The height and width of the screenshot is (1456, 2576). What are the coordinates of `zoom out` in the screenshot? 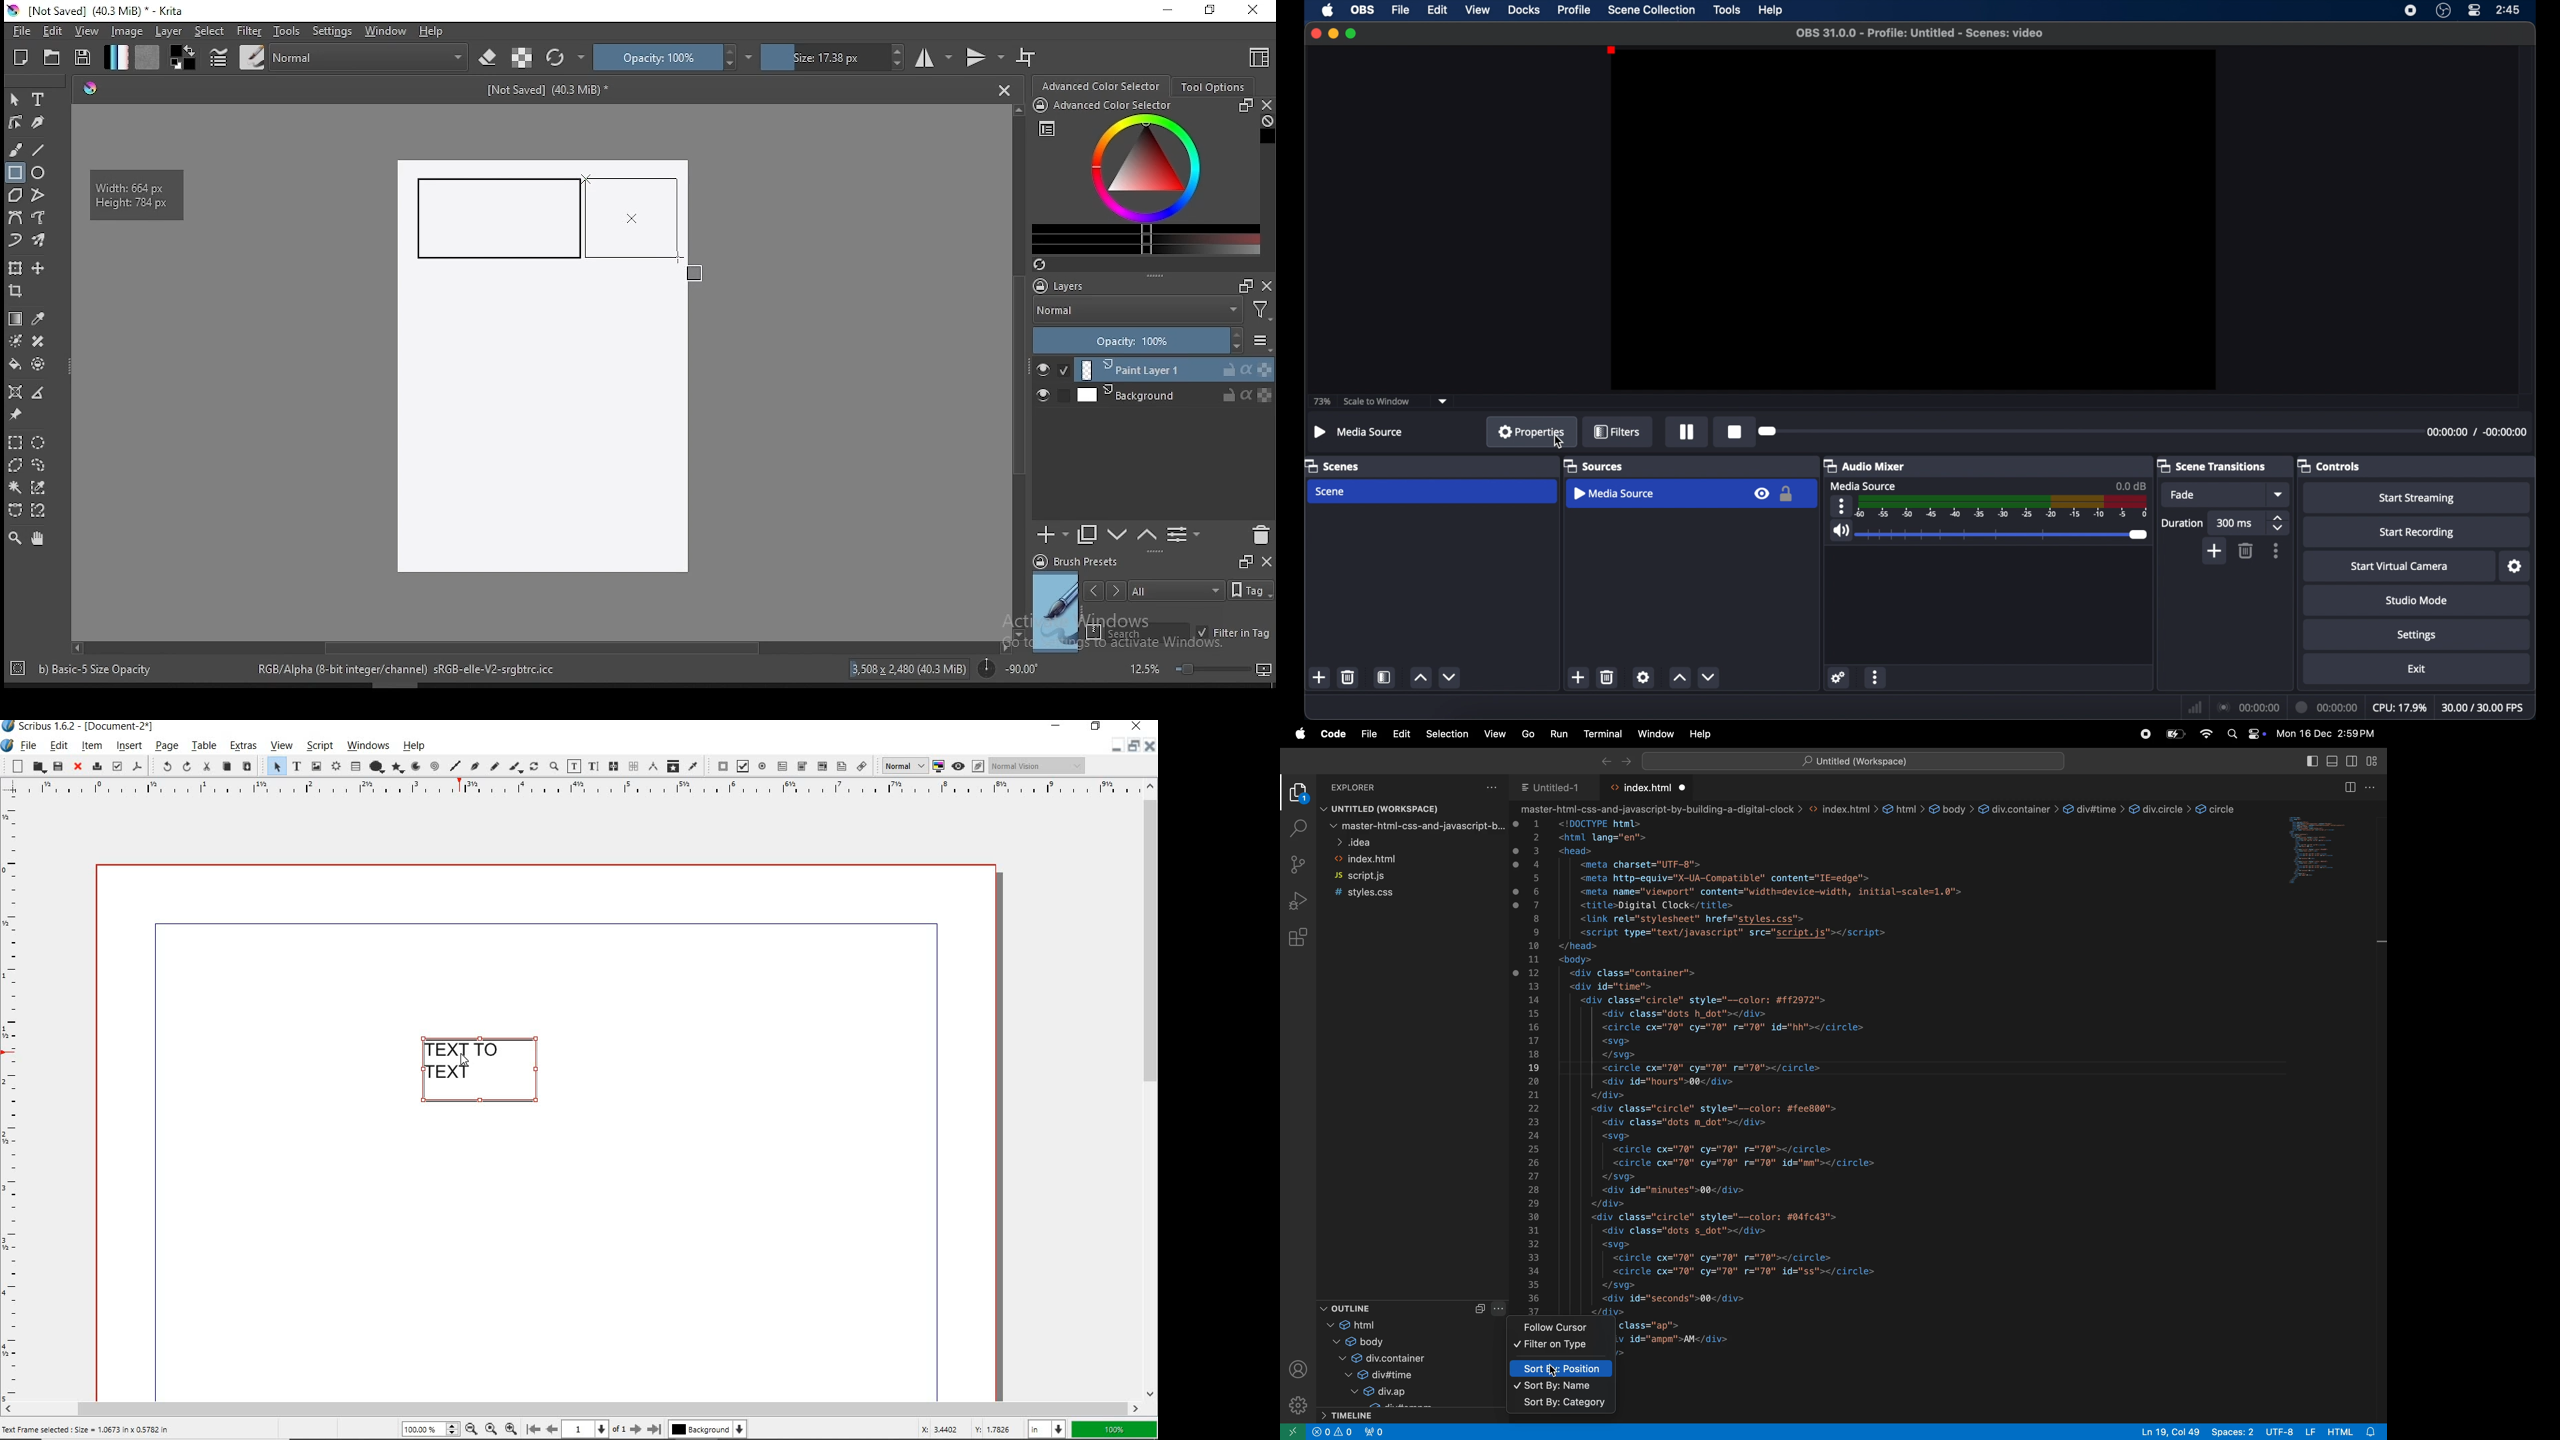 It's located at (475, 1428).